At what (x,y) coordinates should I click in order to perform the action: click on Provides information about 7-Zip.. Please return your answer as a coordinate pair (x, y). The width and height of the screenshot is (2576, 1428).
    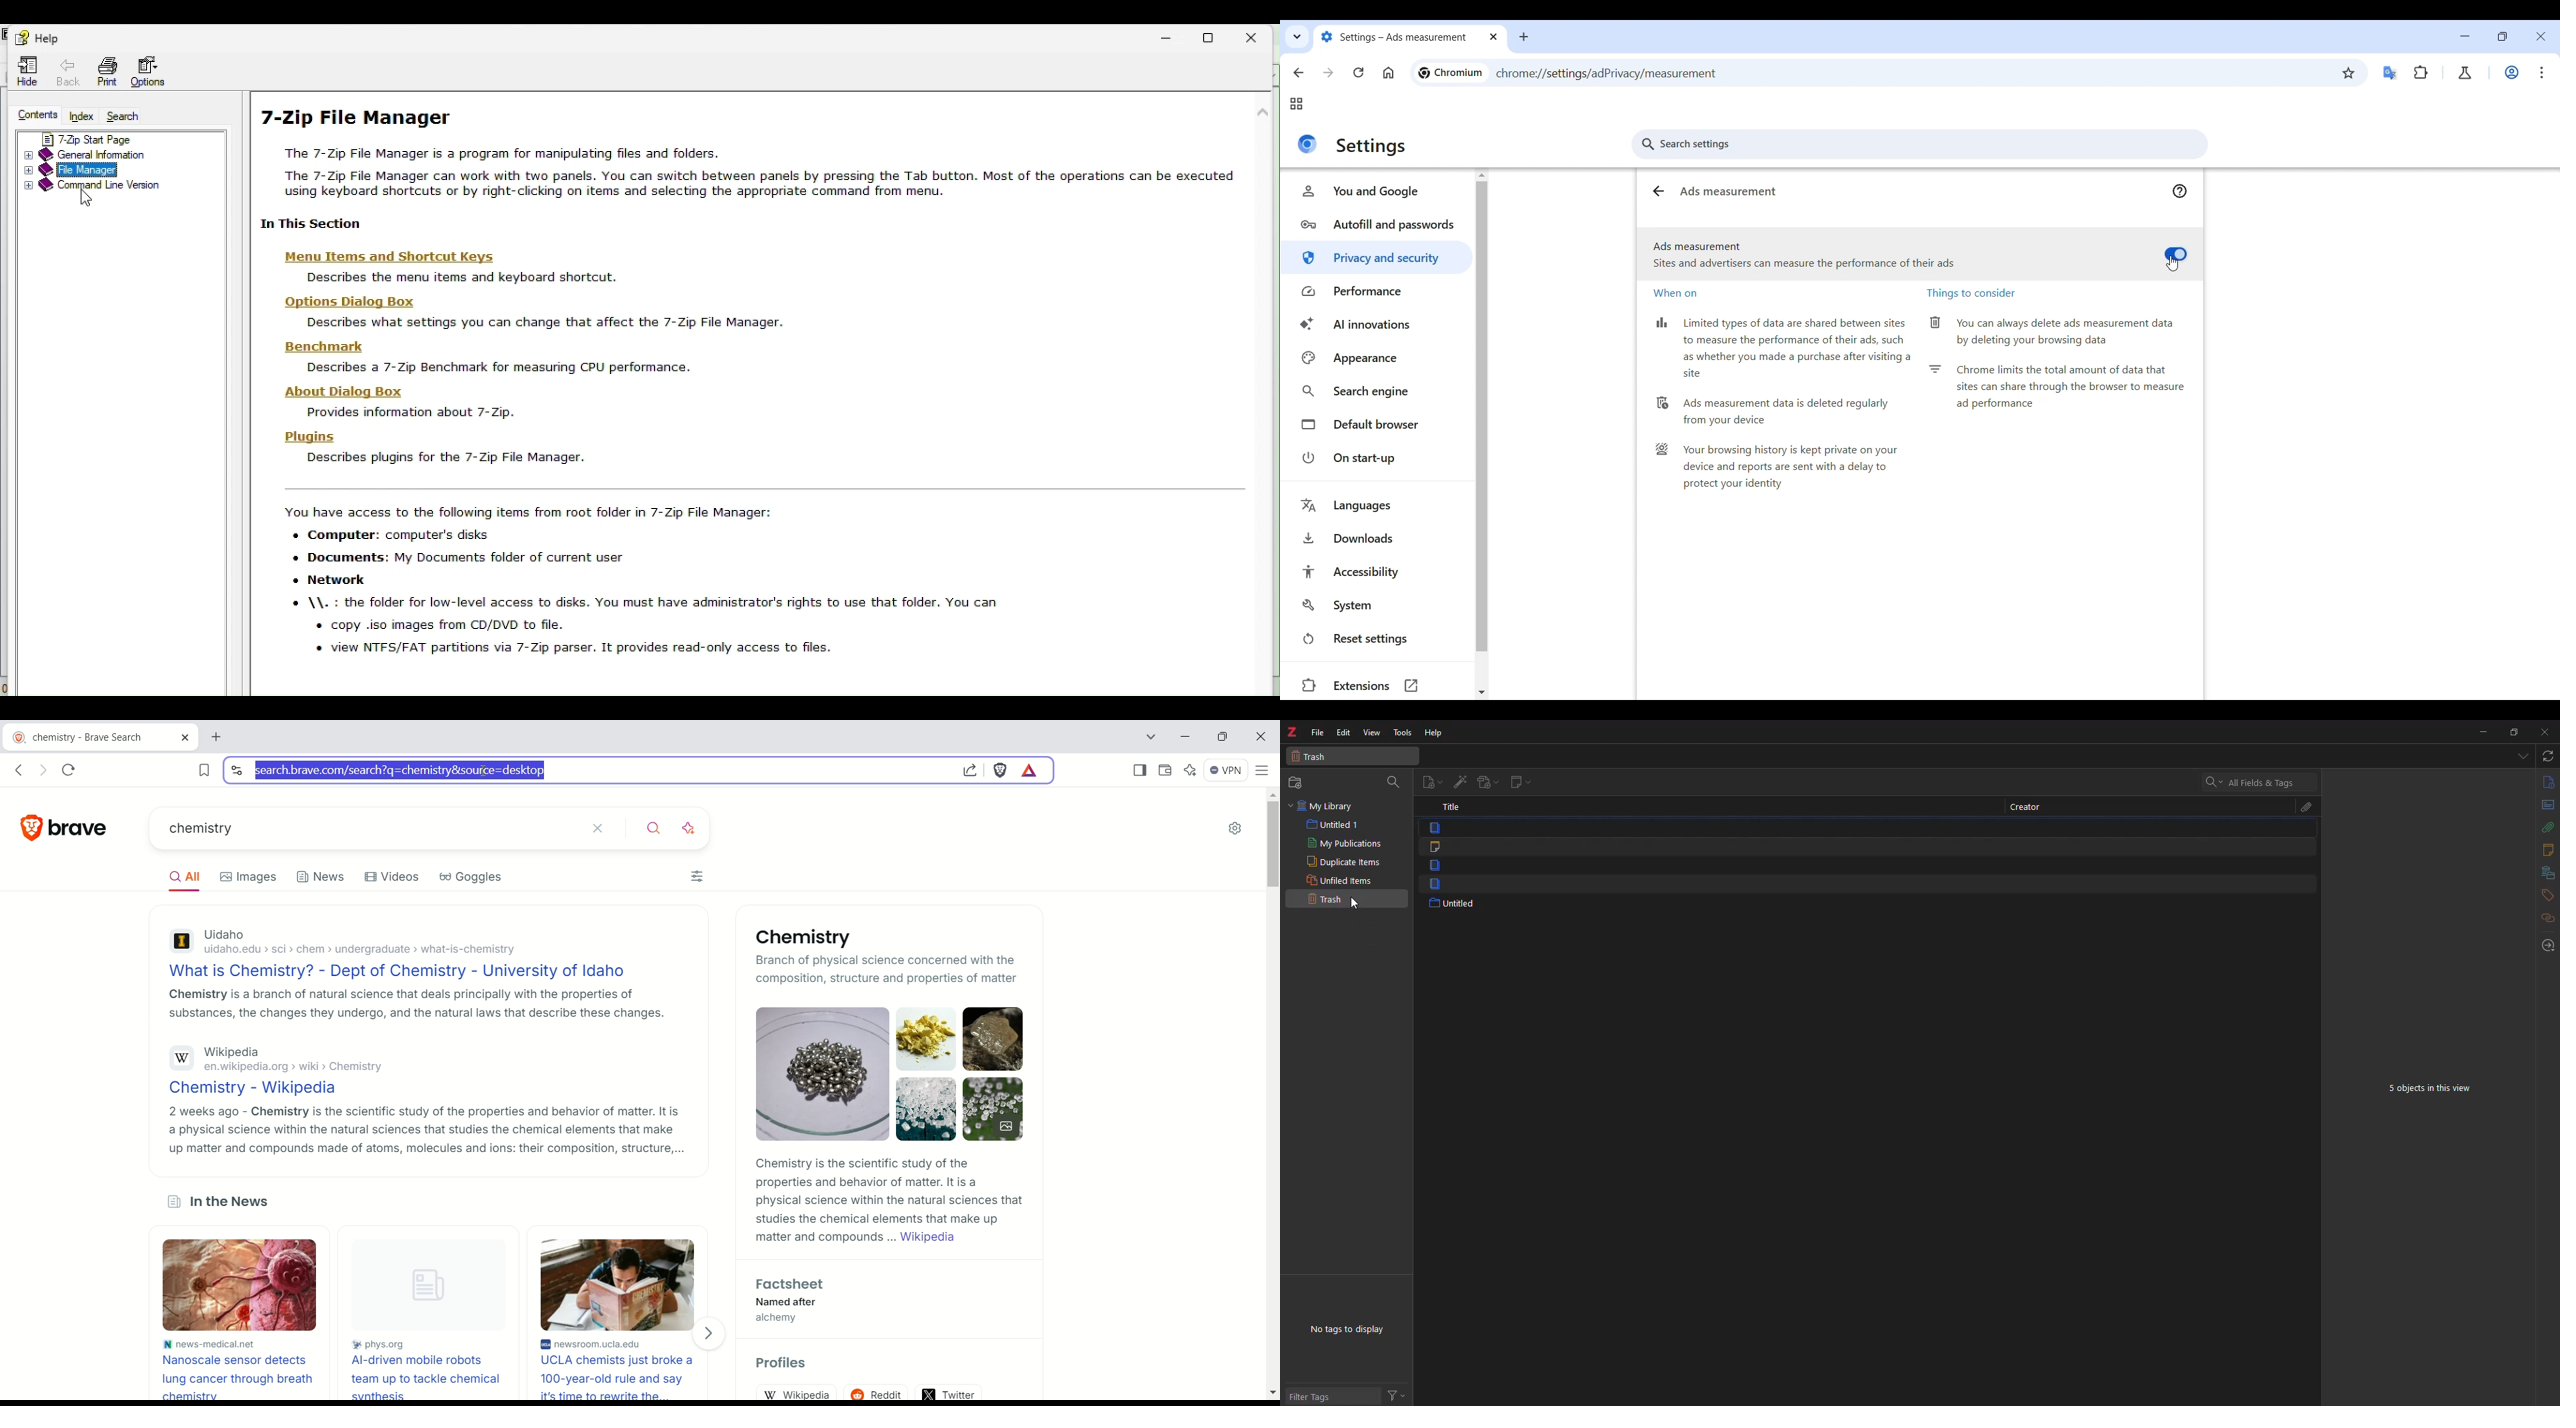
    Looking at the image, I should click on (407, 413).